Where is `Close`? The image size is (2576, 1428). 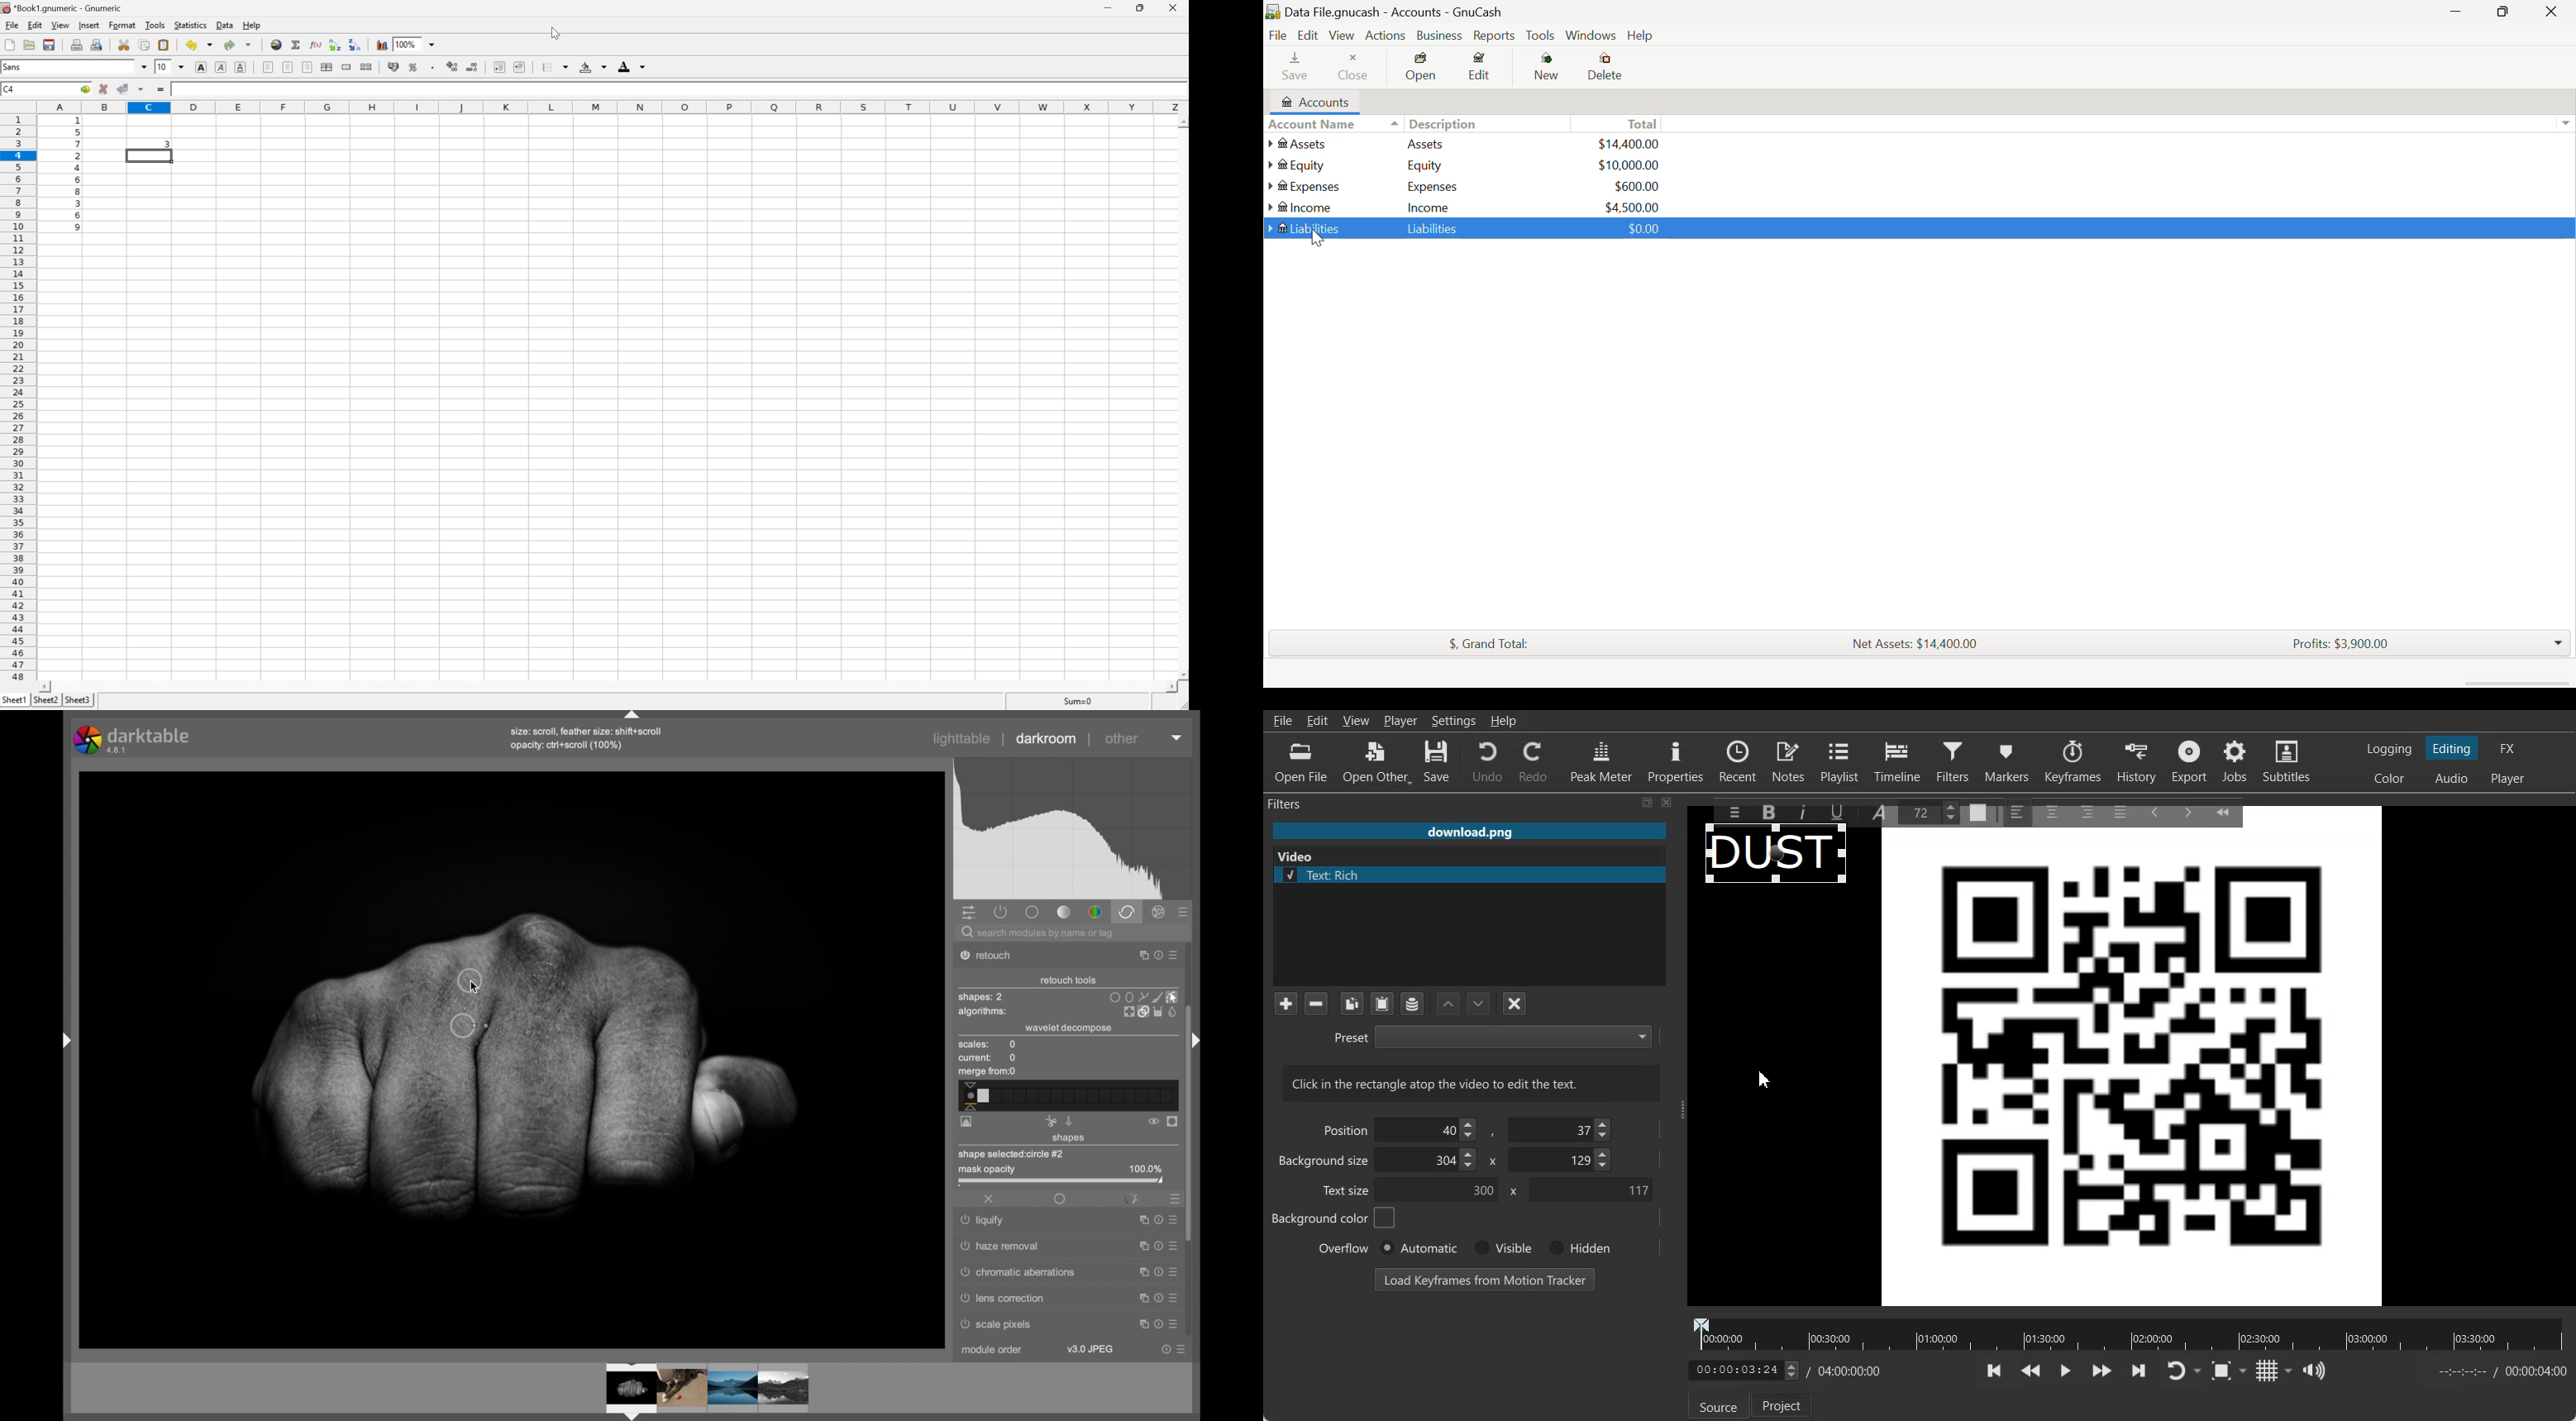
Close is located at coordinates (1667, 802).